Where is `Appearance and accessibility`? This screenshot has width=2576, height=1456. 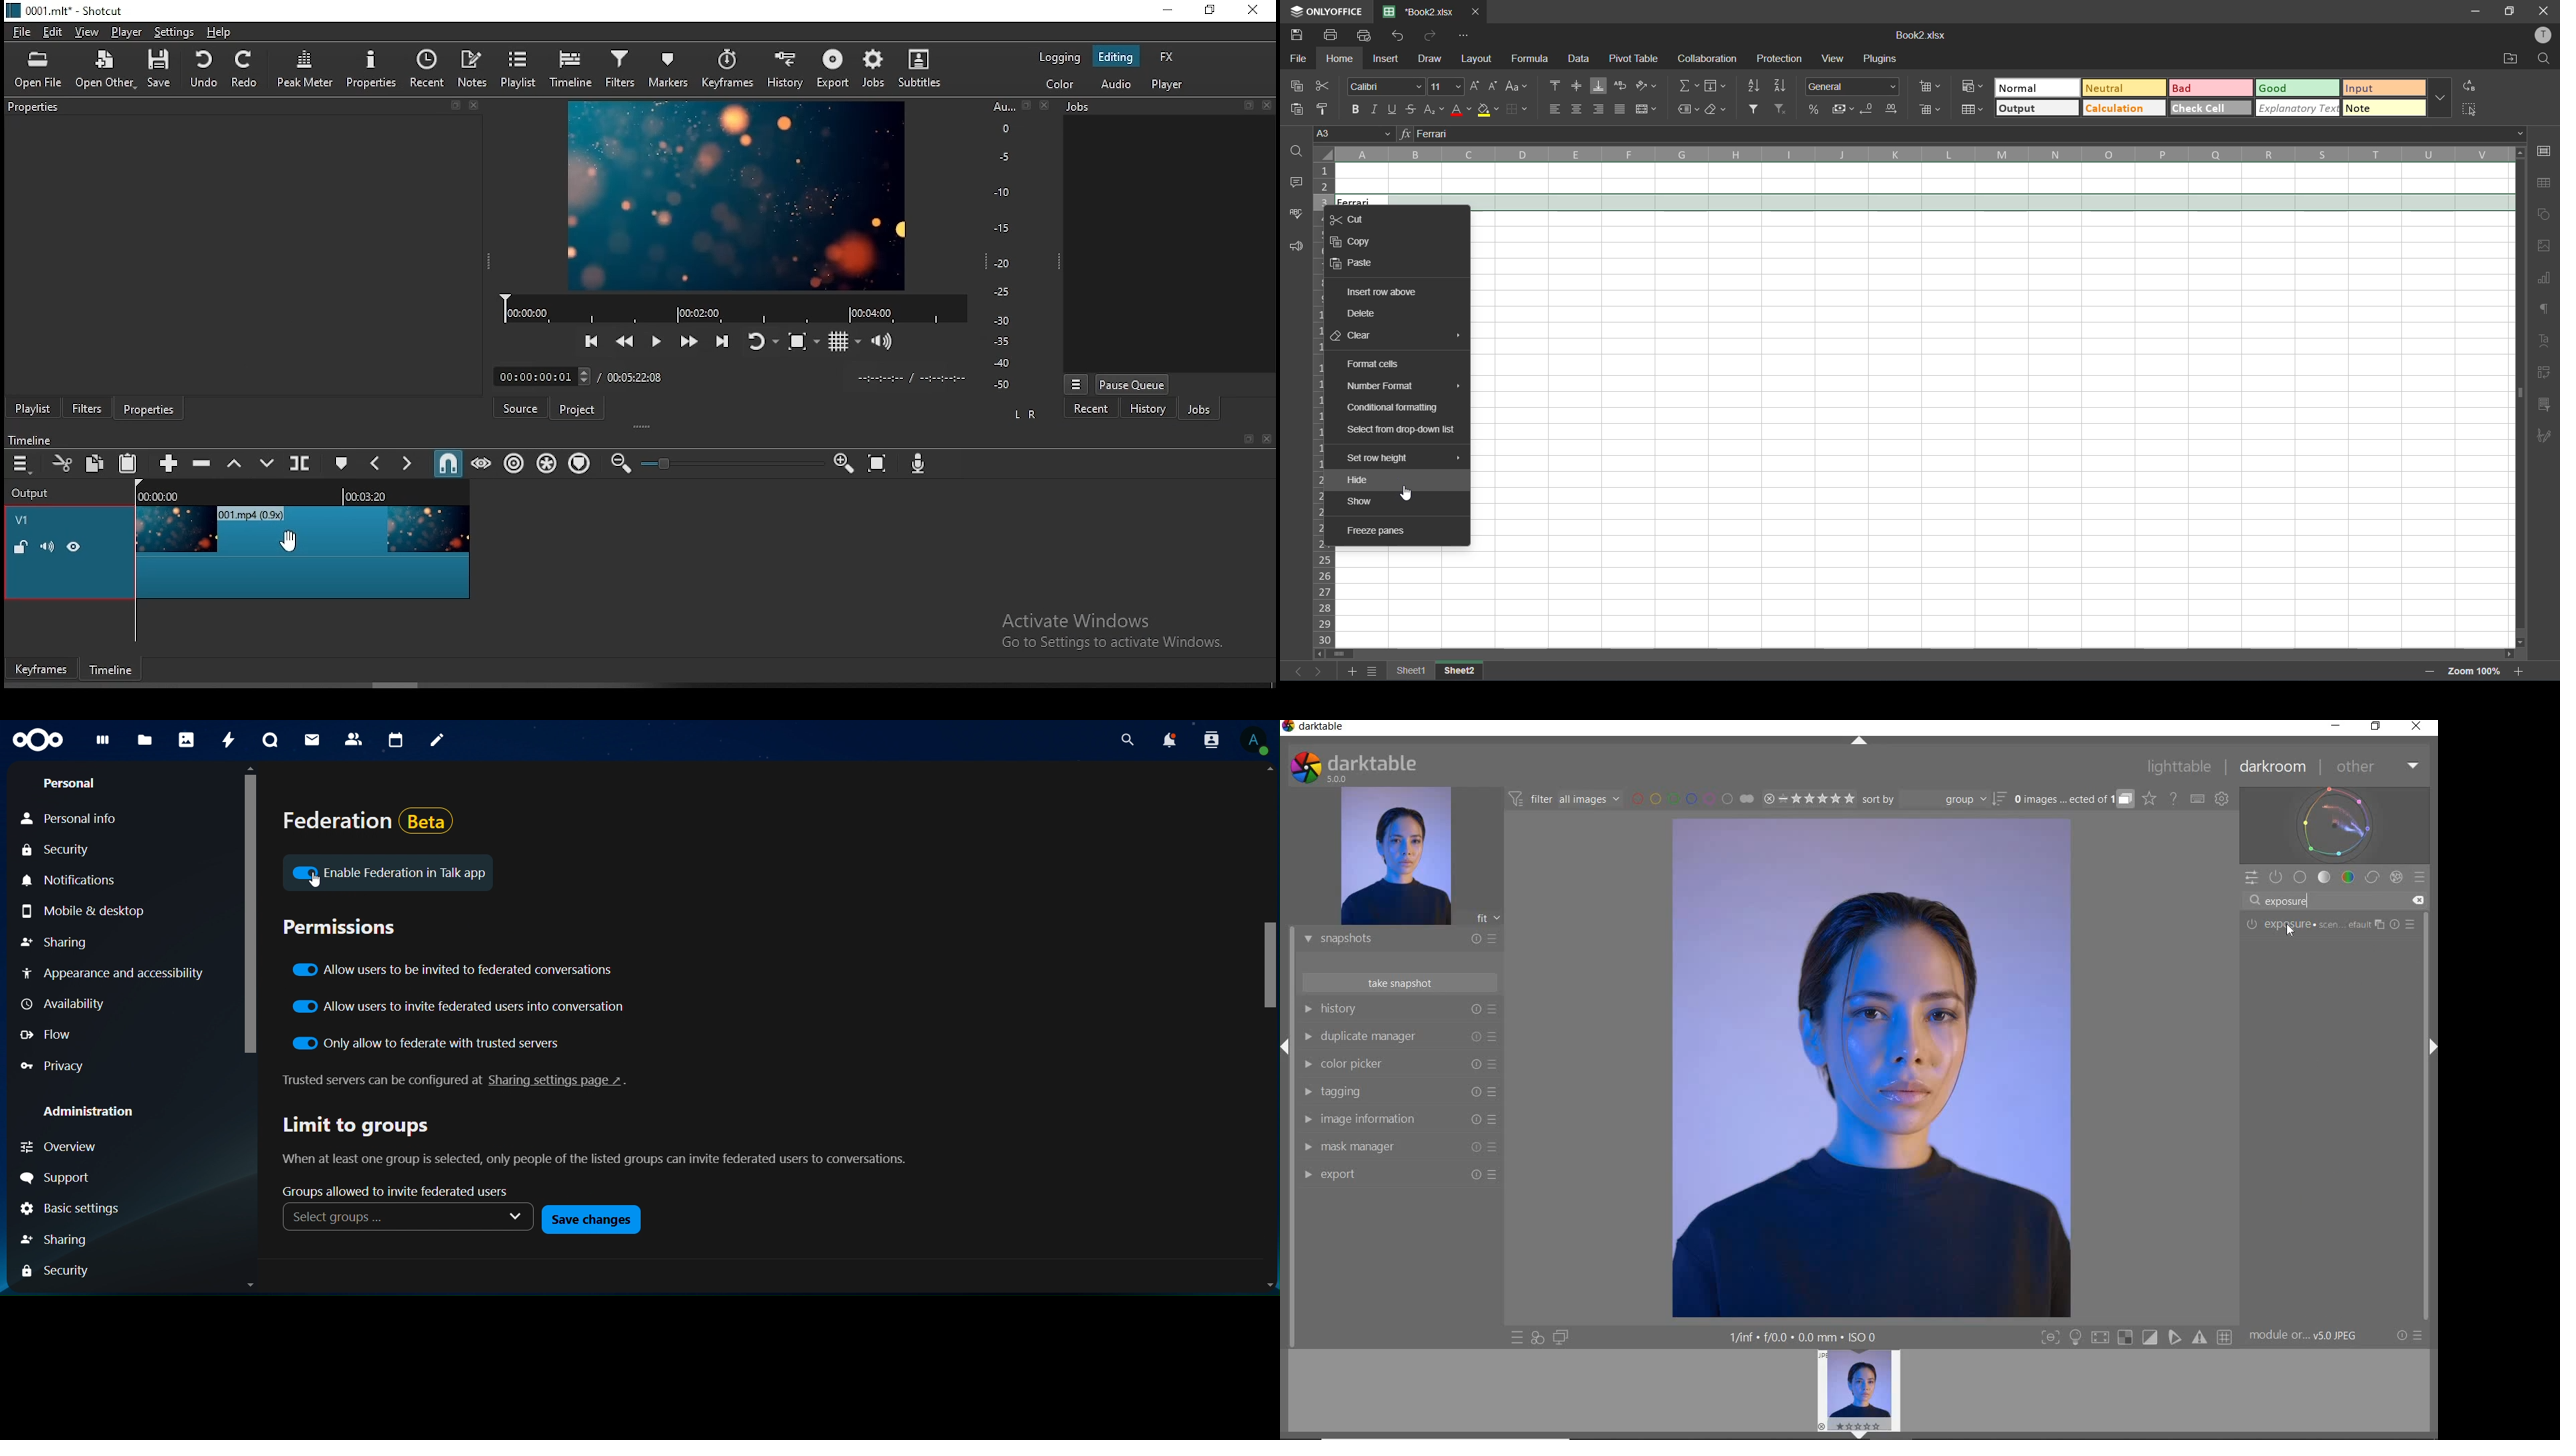
Appearance and accessibility is located at coordinates (124, 973).